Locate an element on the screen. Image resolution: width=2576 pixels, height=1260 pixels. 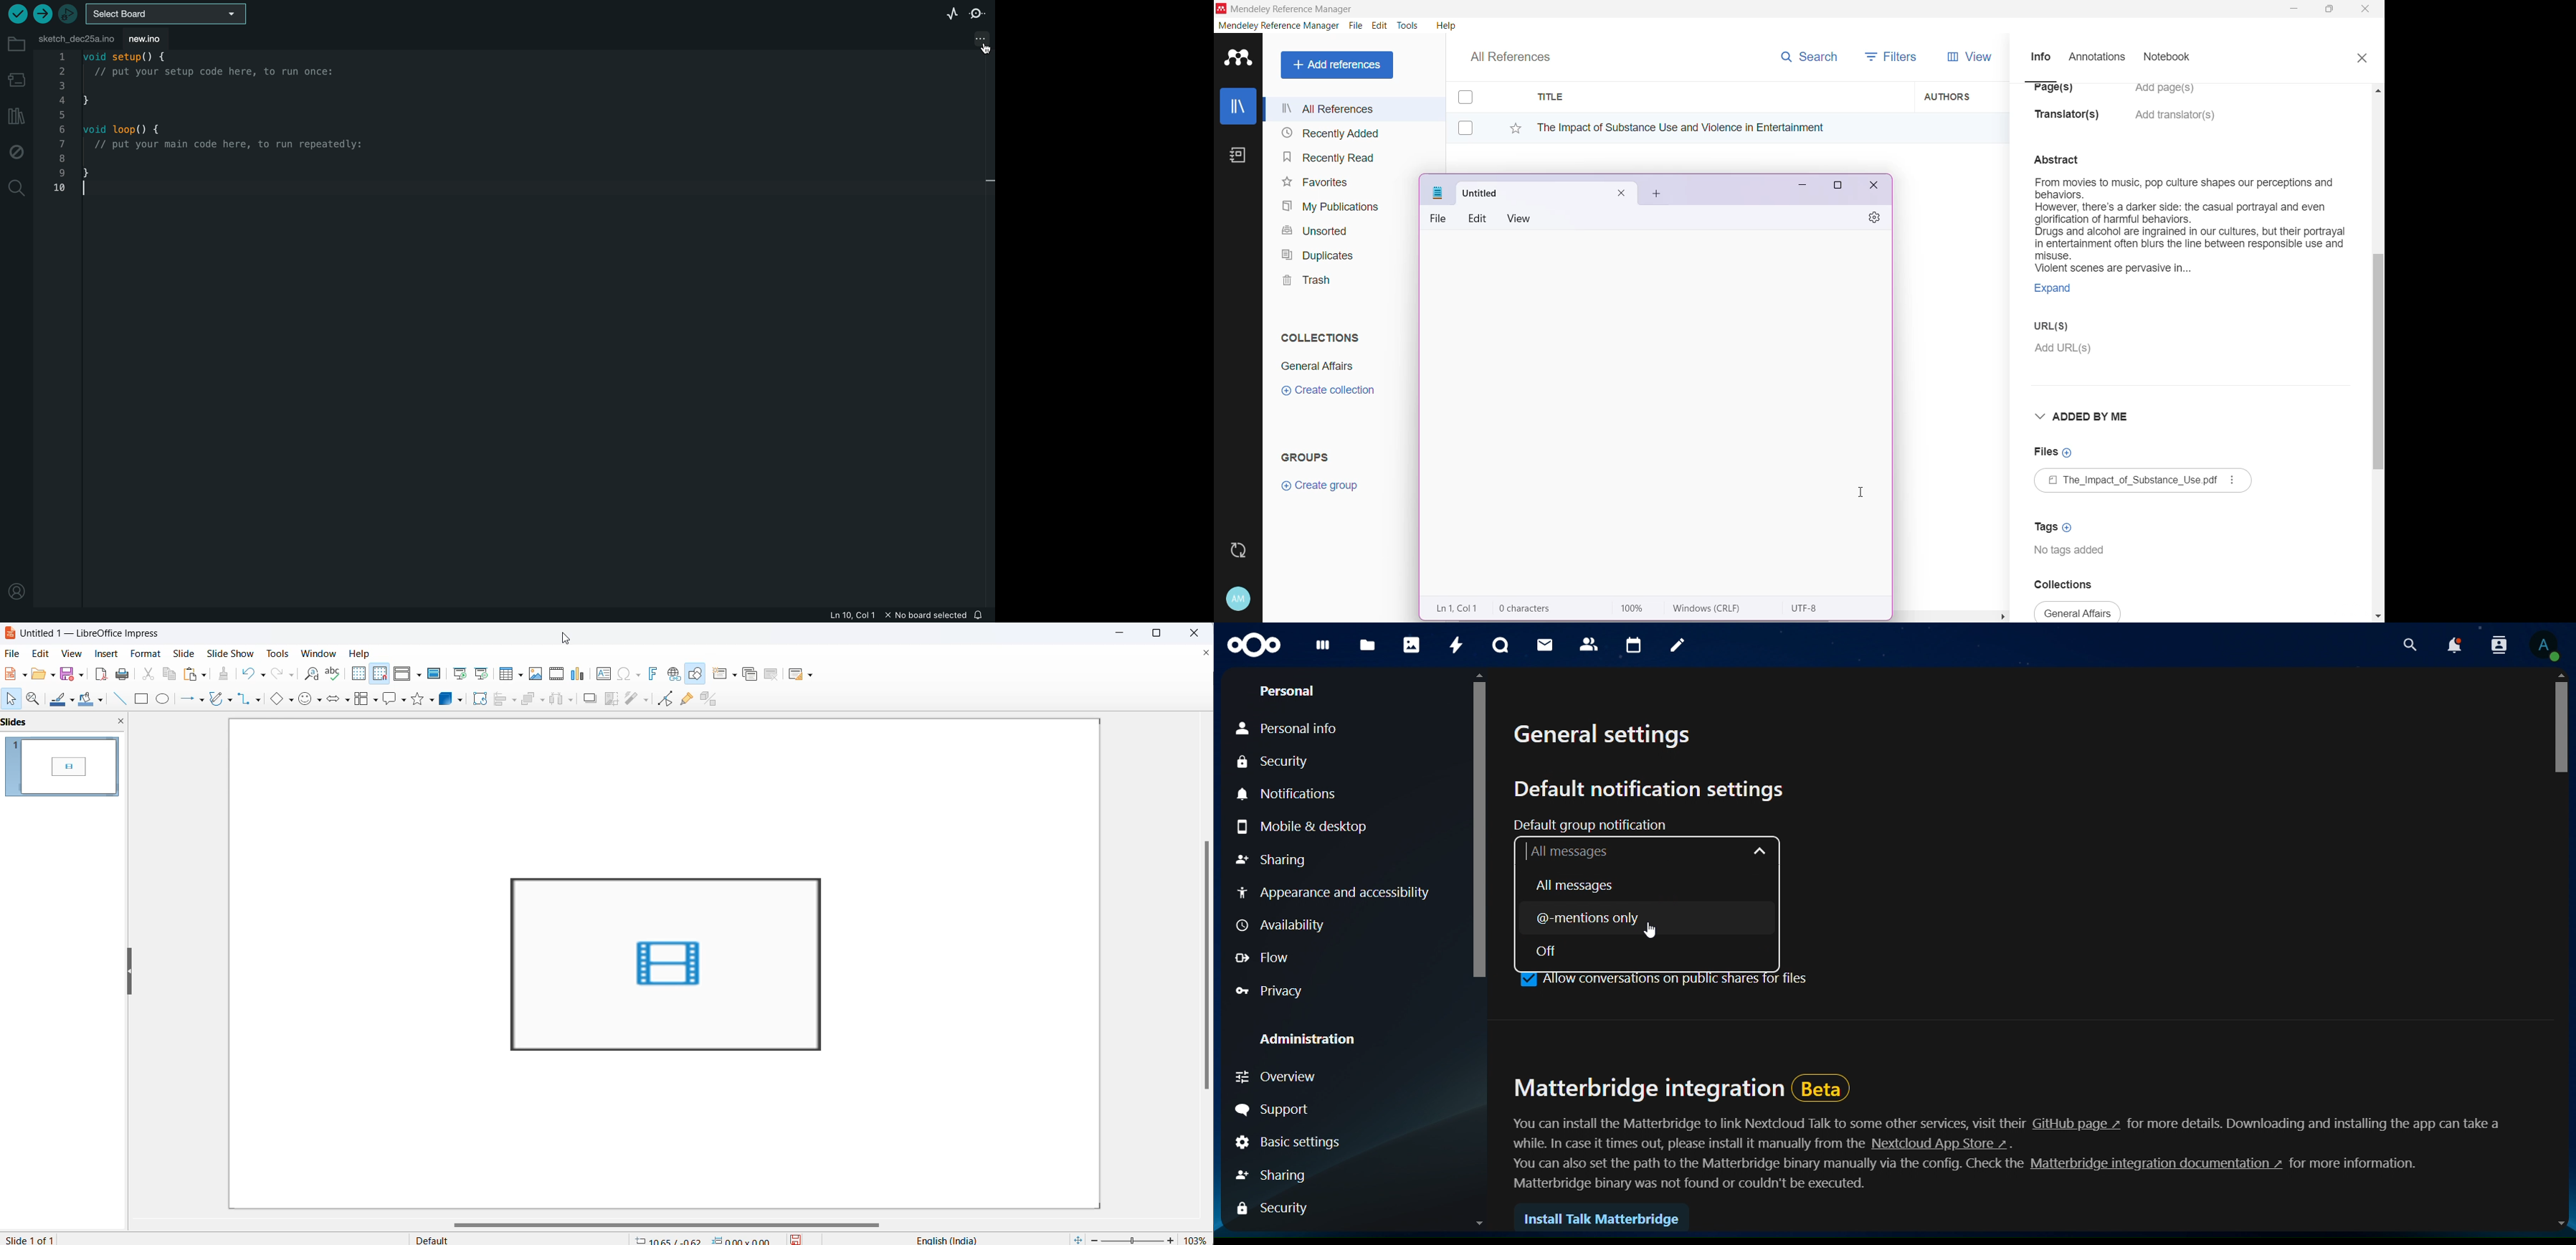
Available File is located at coordinates (2145, 482).